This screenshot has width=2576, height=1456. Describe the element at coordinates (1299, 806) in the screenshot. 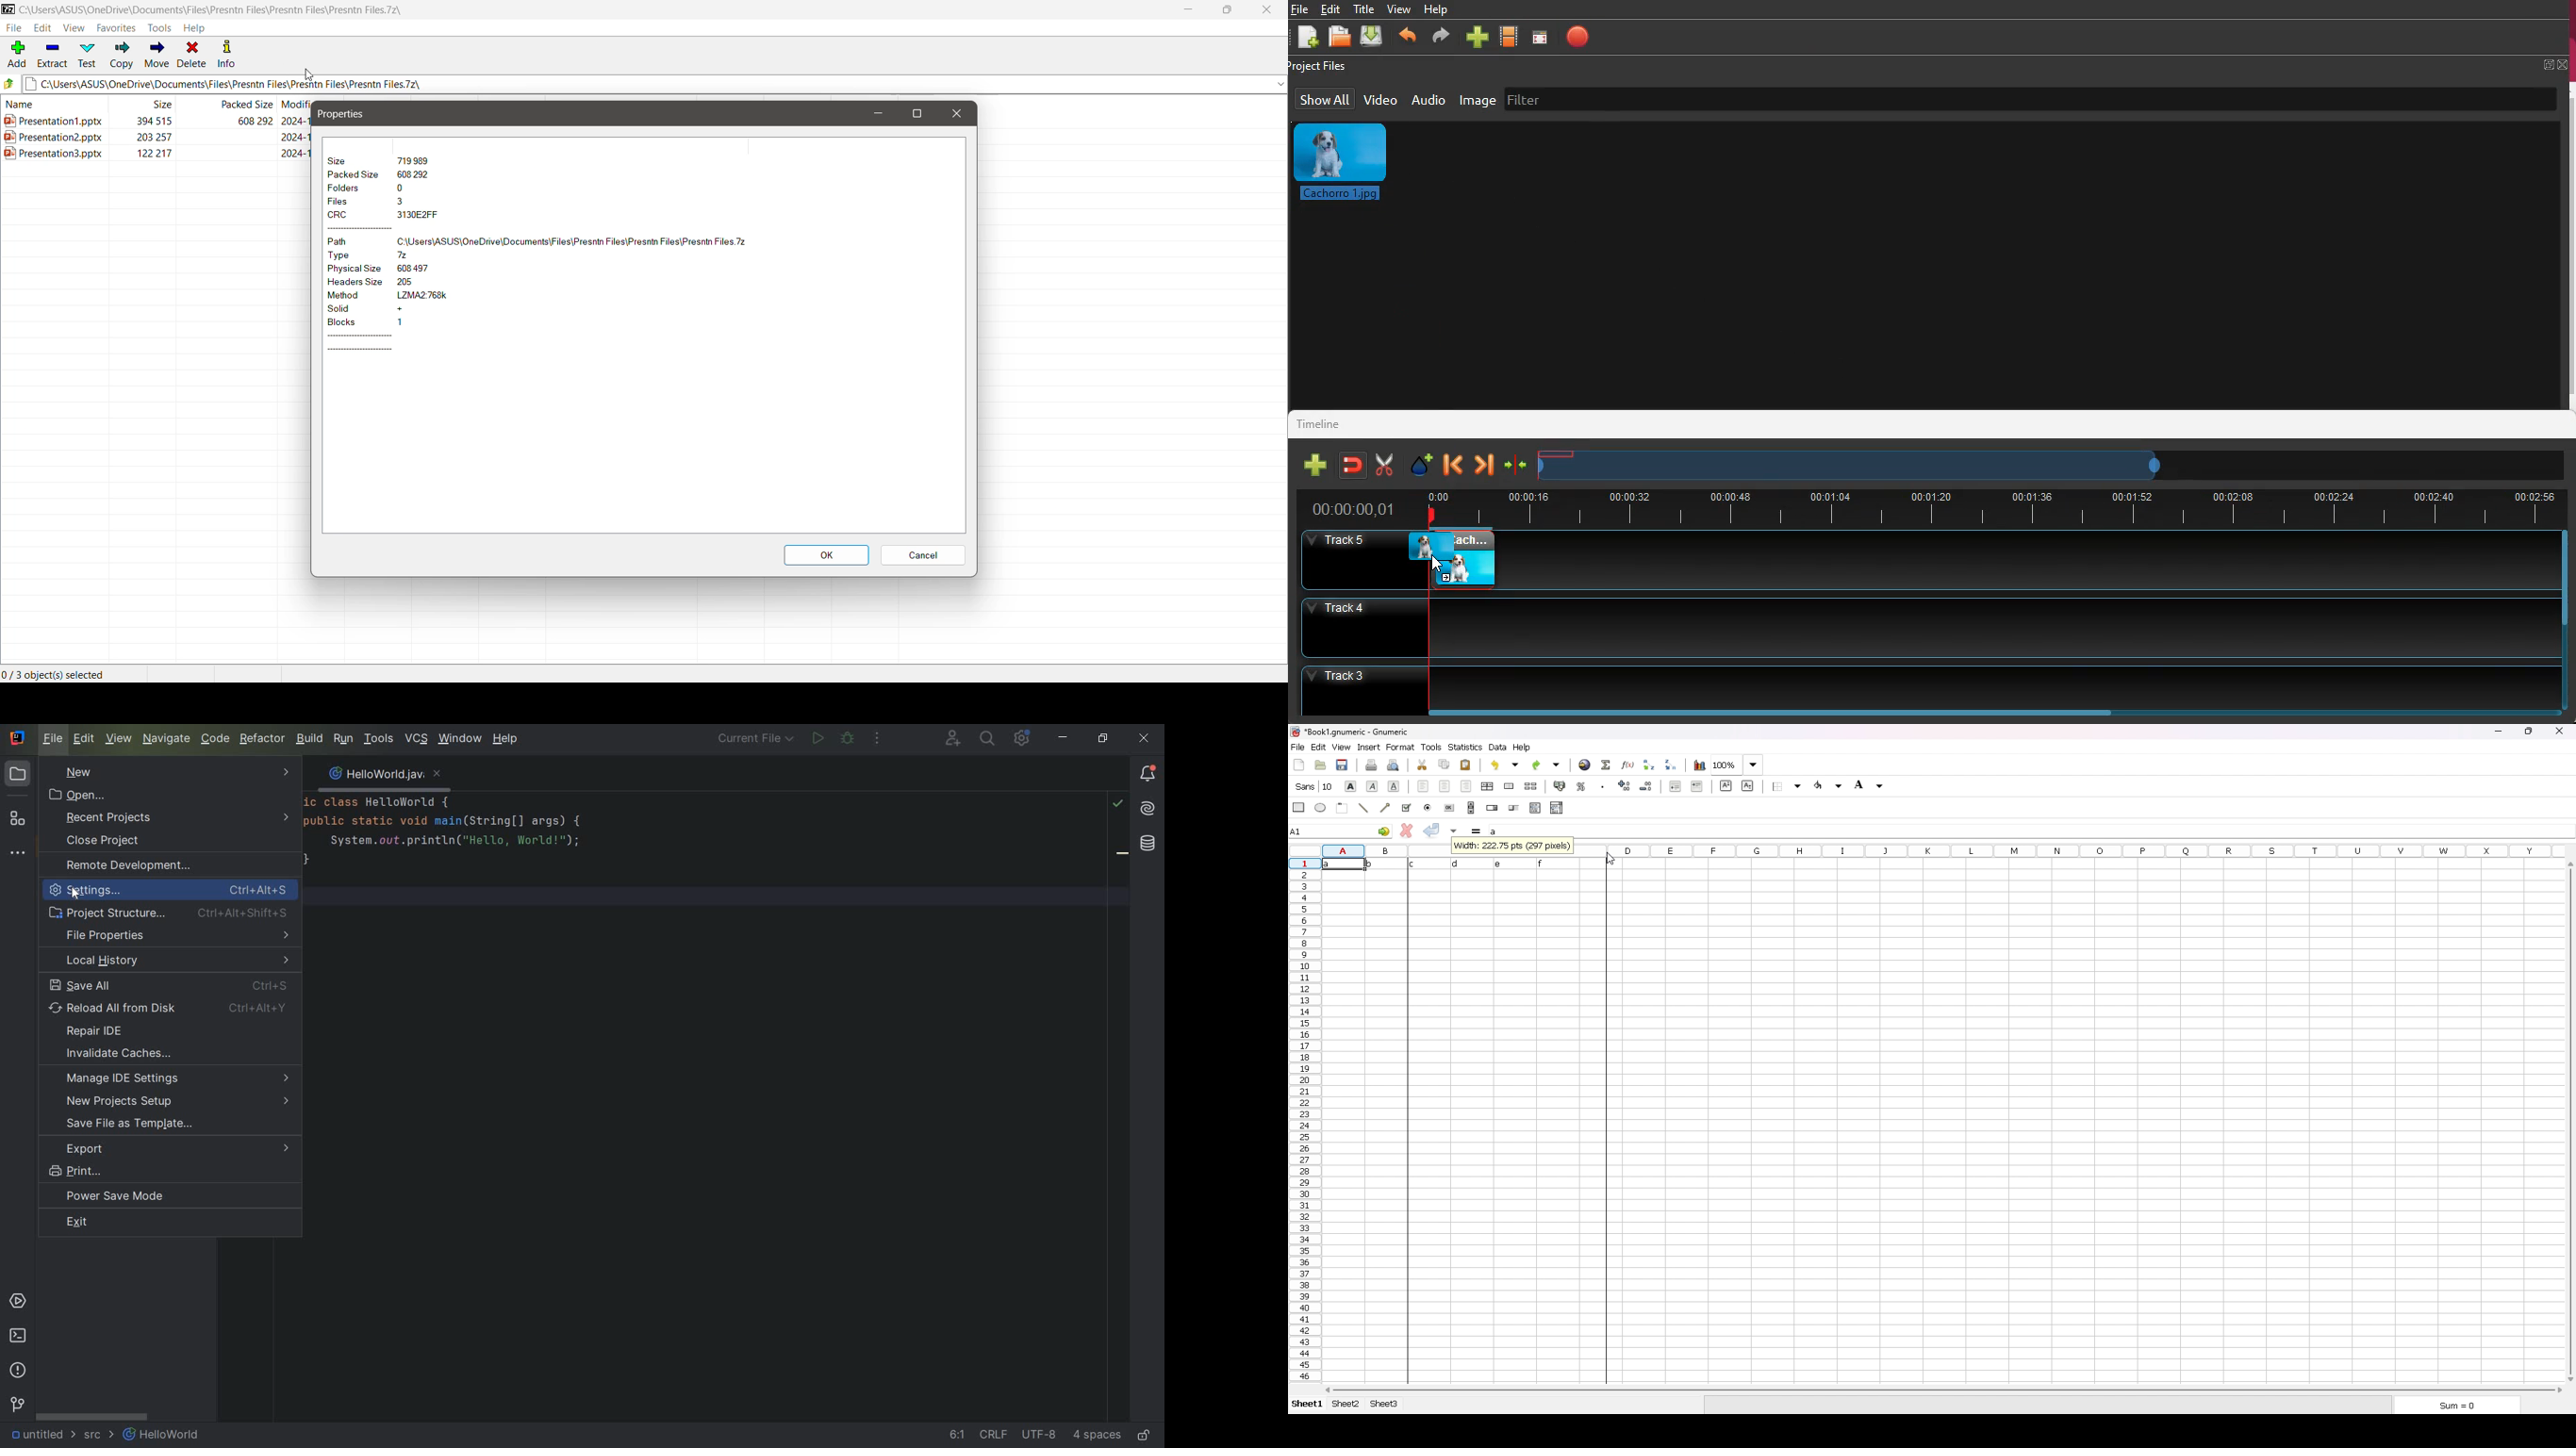

I see `rectangle` at that location.